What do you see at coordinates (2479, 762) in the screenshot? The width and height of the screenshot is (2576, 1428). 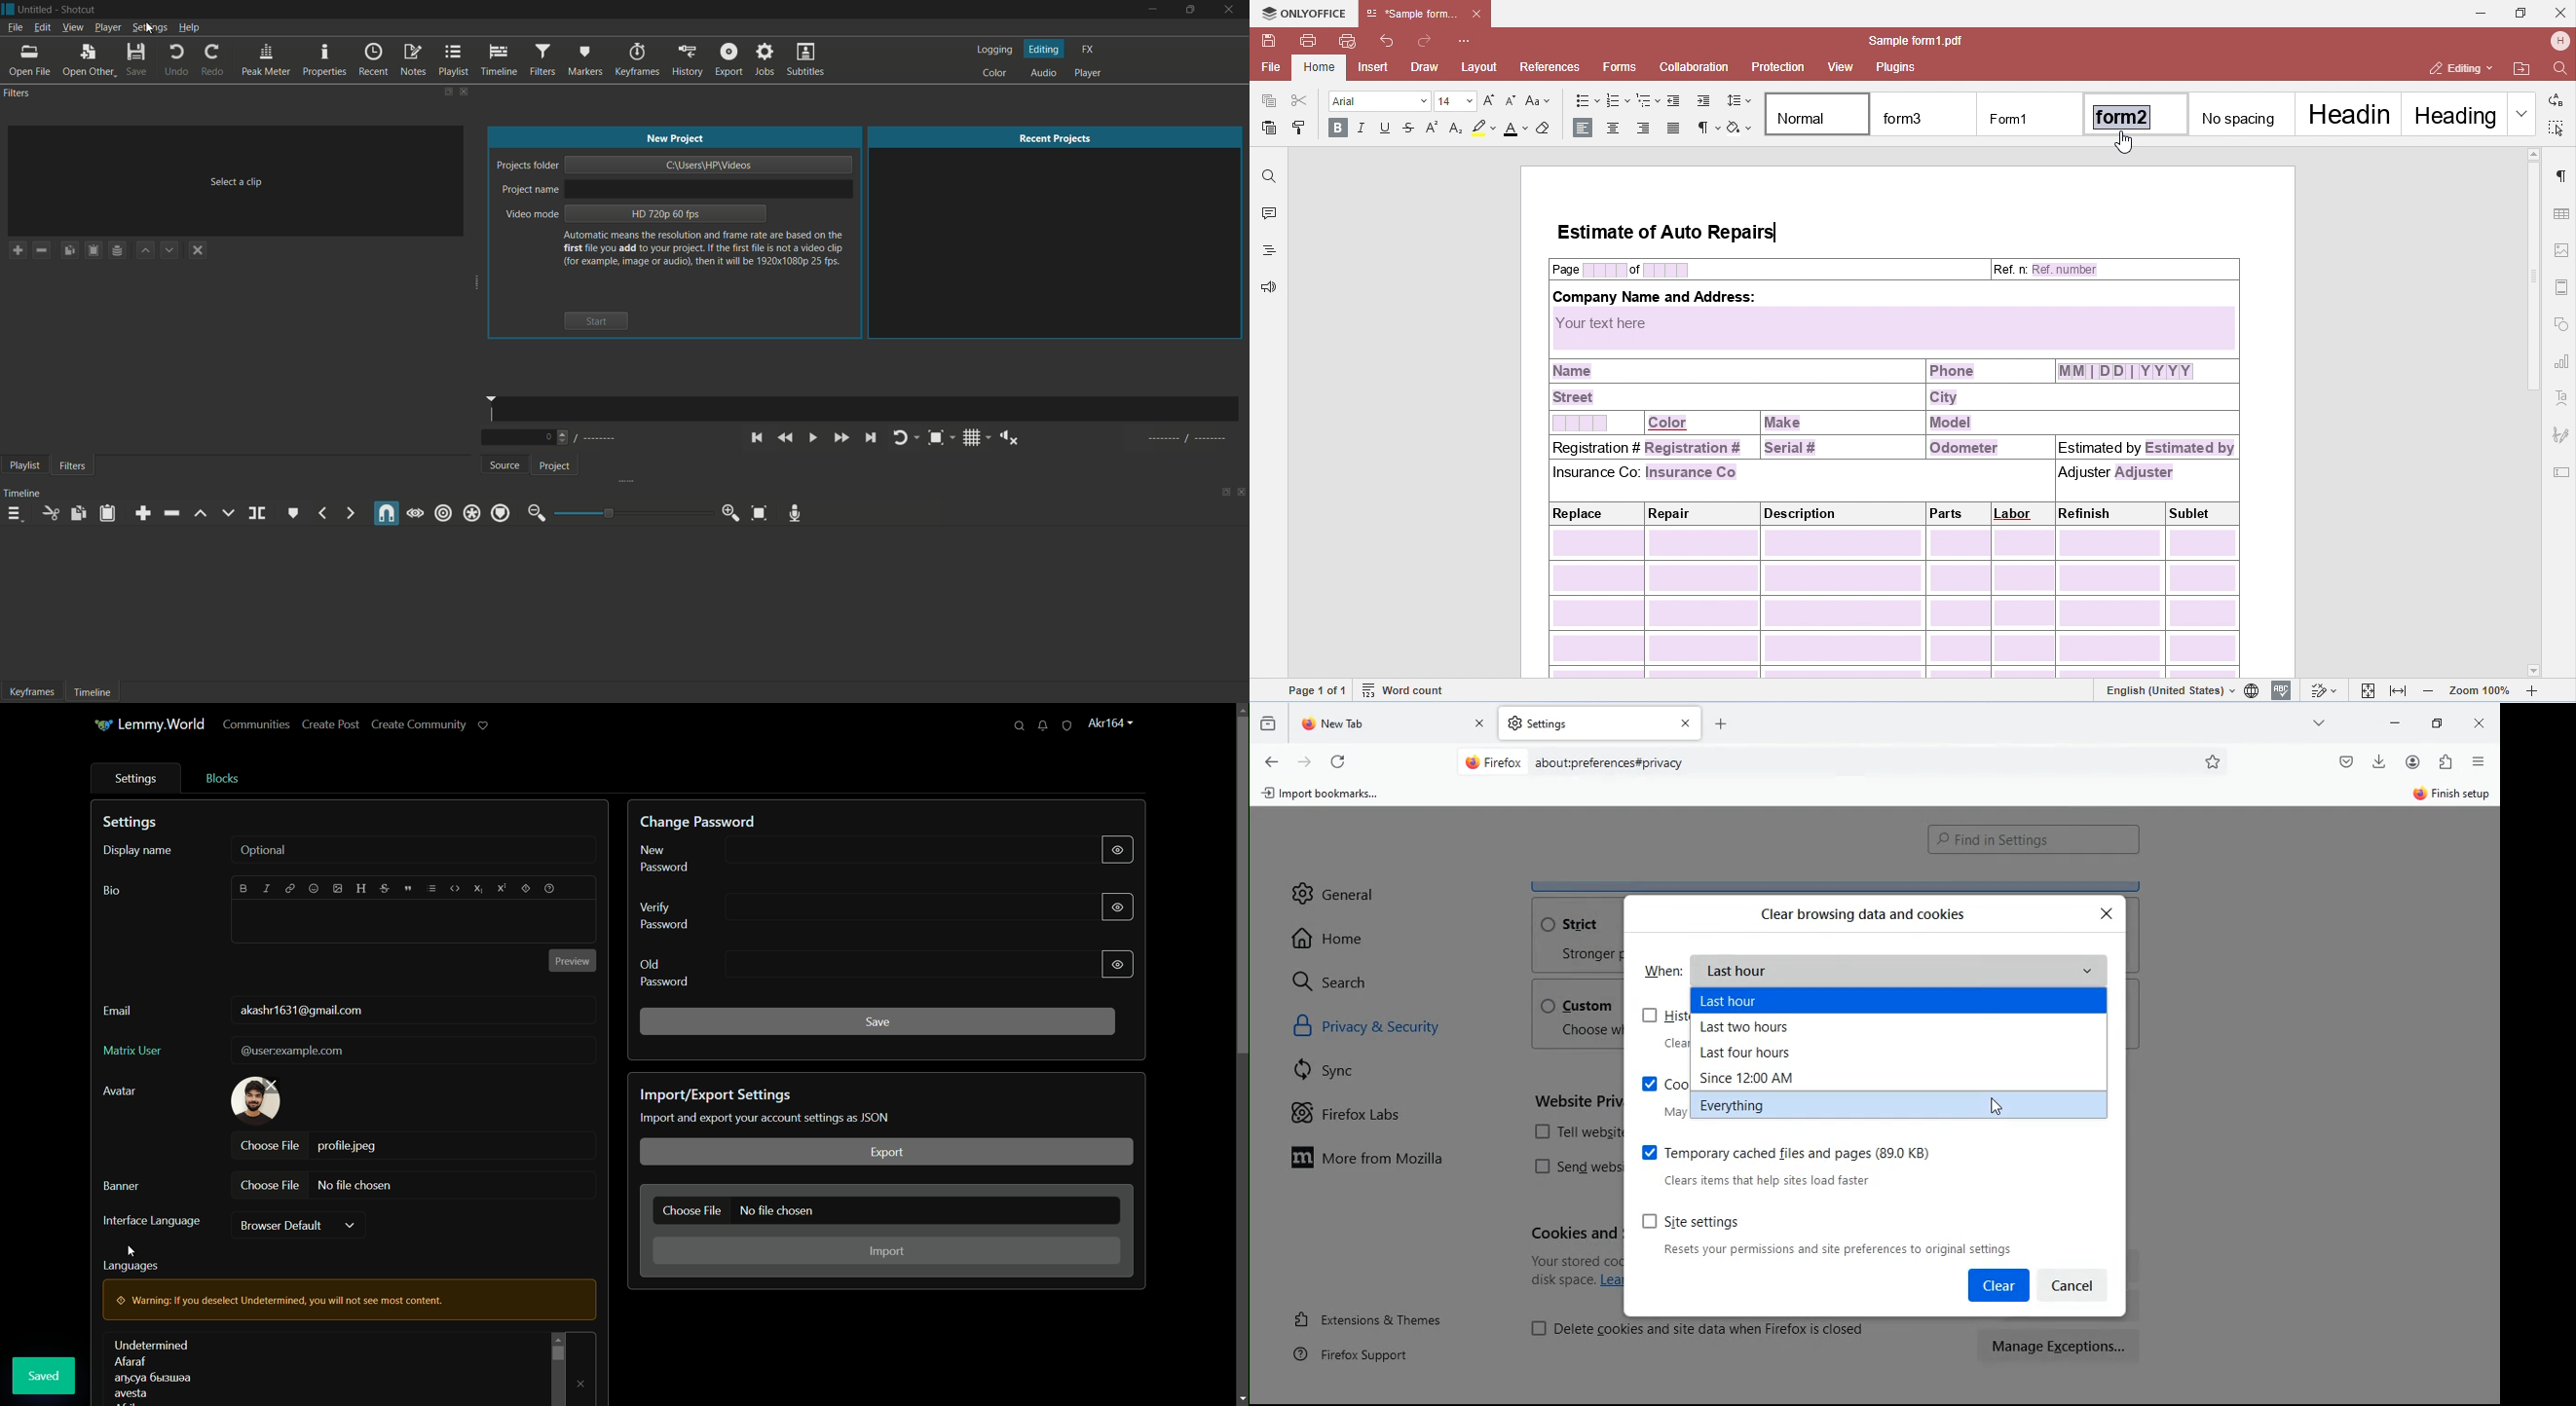 I see `menu` at bounding box center [2479, 762].